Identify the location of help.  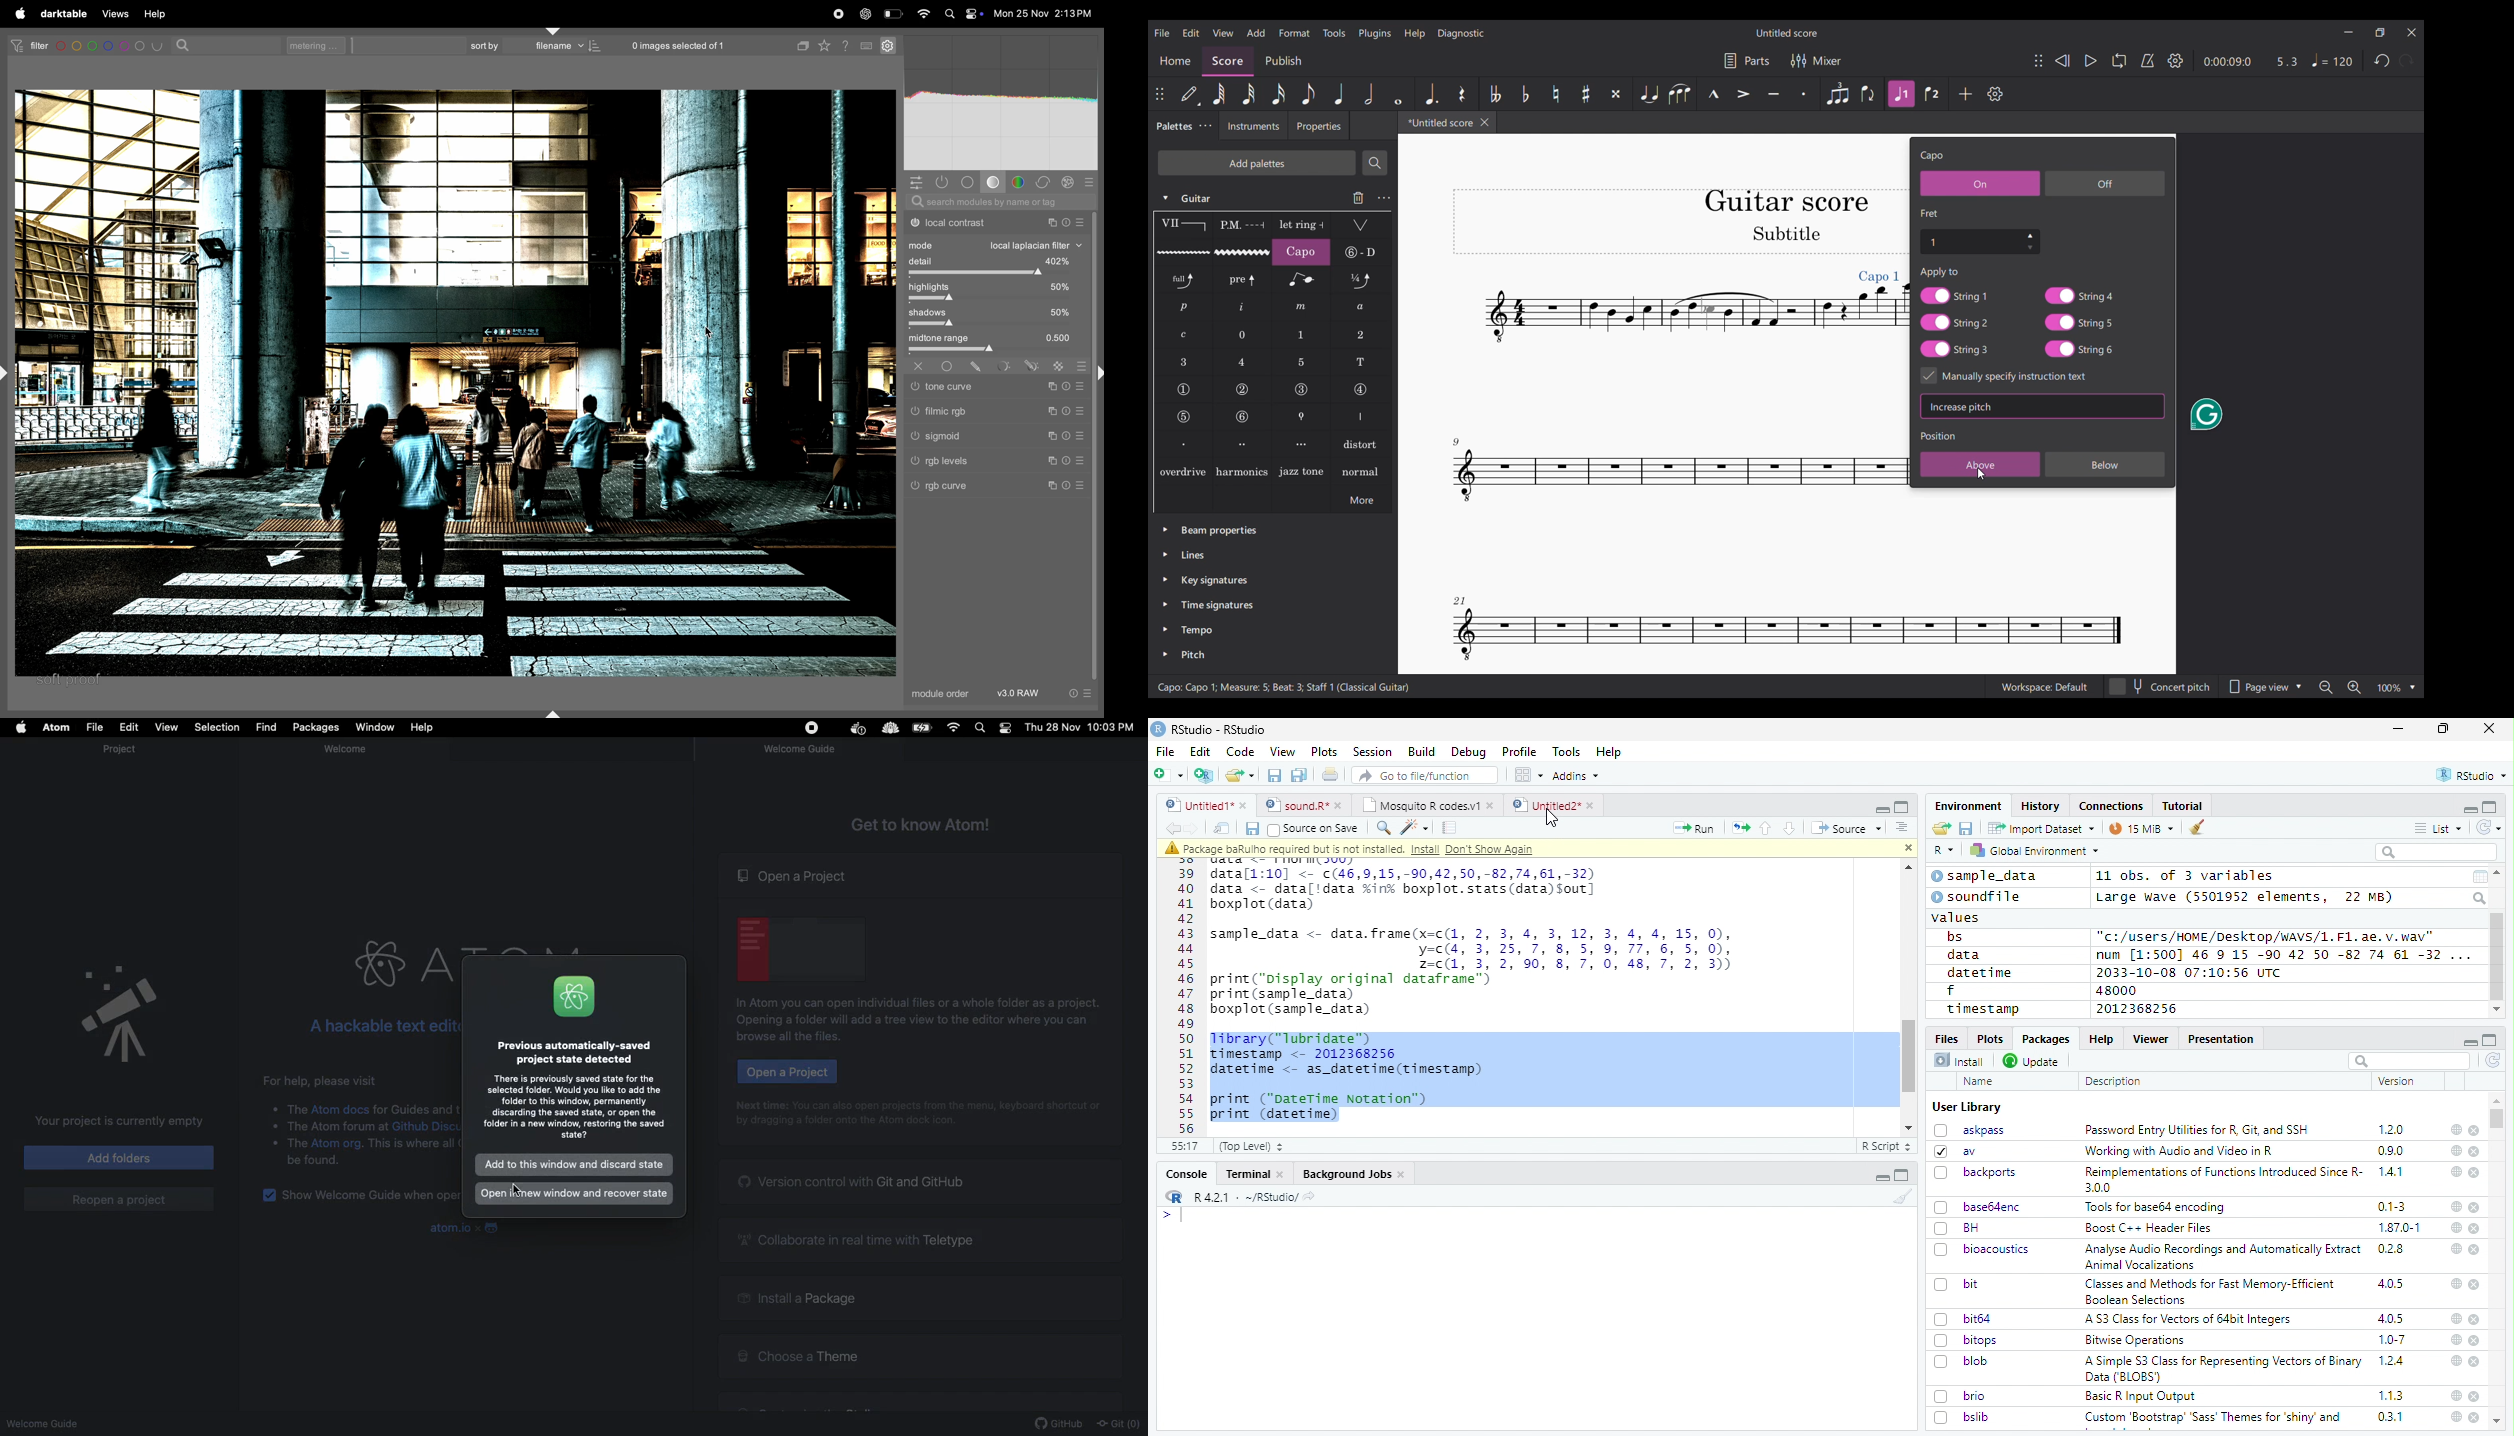
(2455, 1171).